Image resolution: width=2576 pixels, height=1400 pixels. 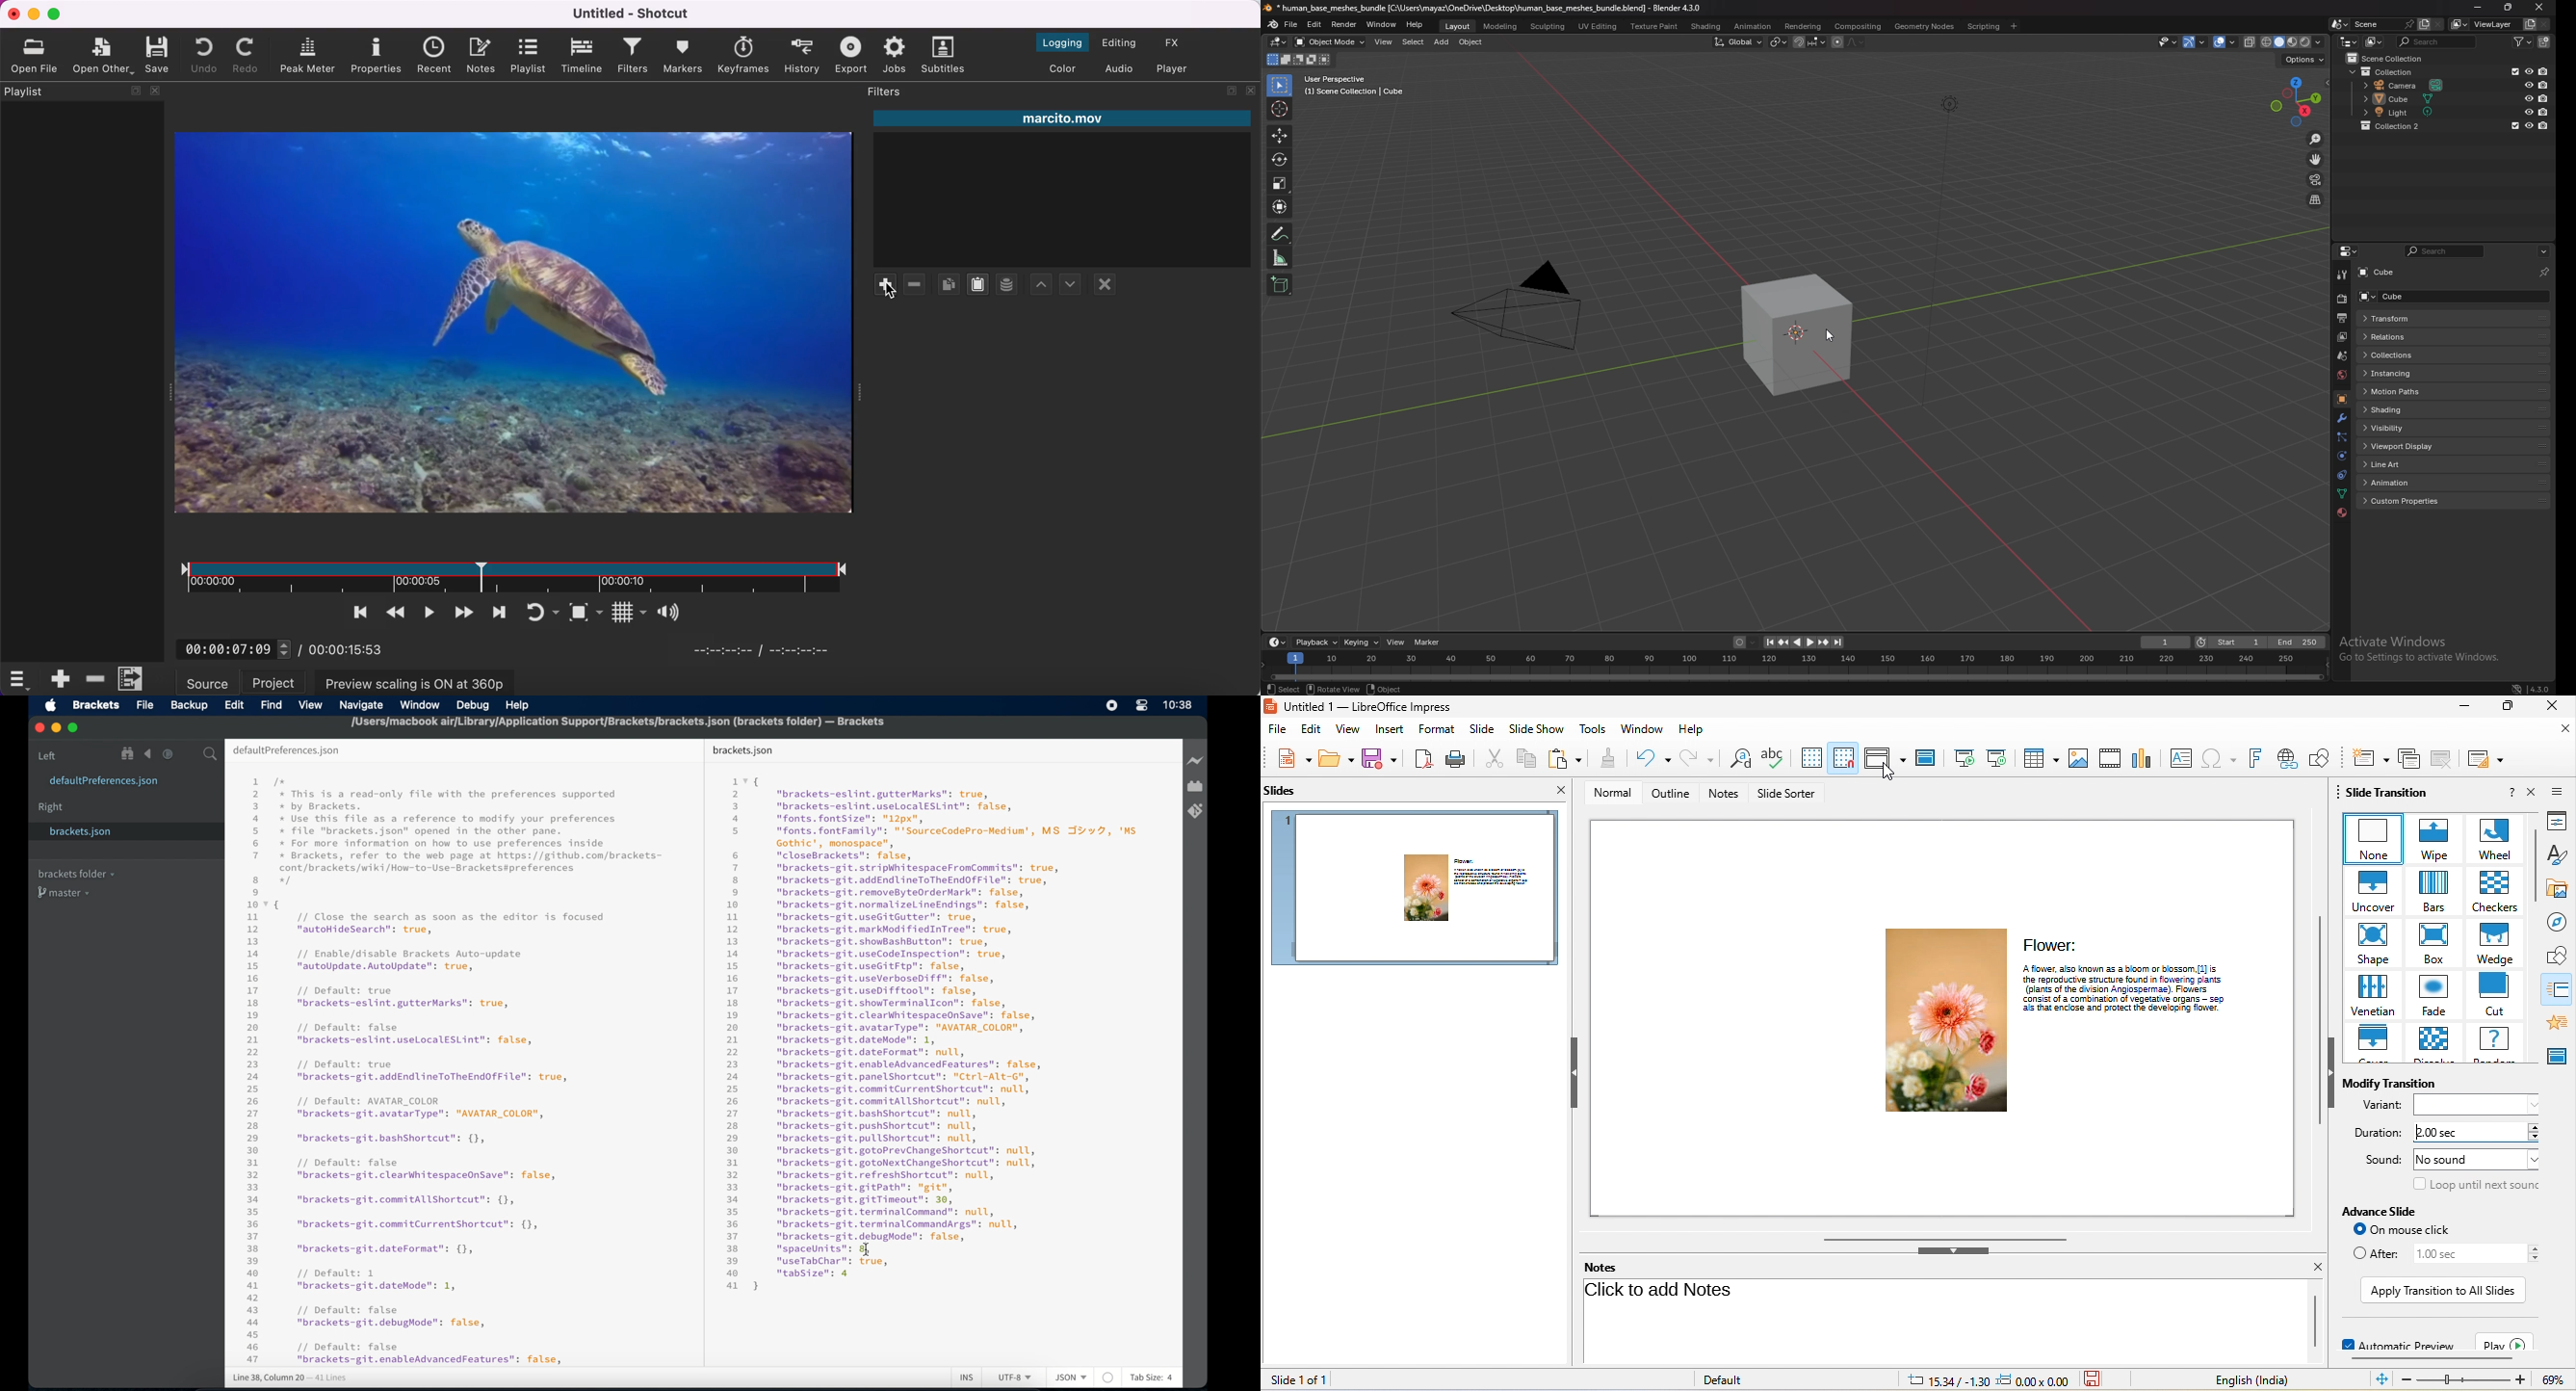 I want to click on minimize, so click(x=34, y=13).